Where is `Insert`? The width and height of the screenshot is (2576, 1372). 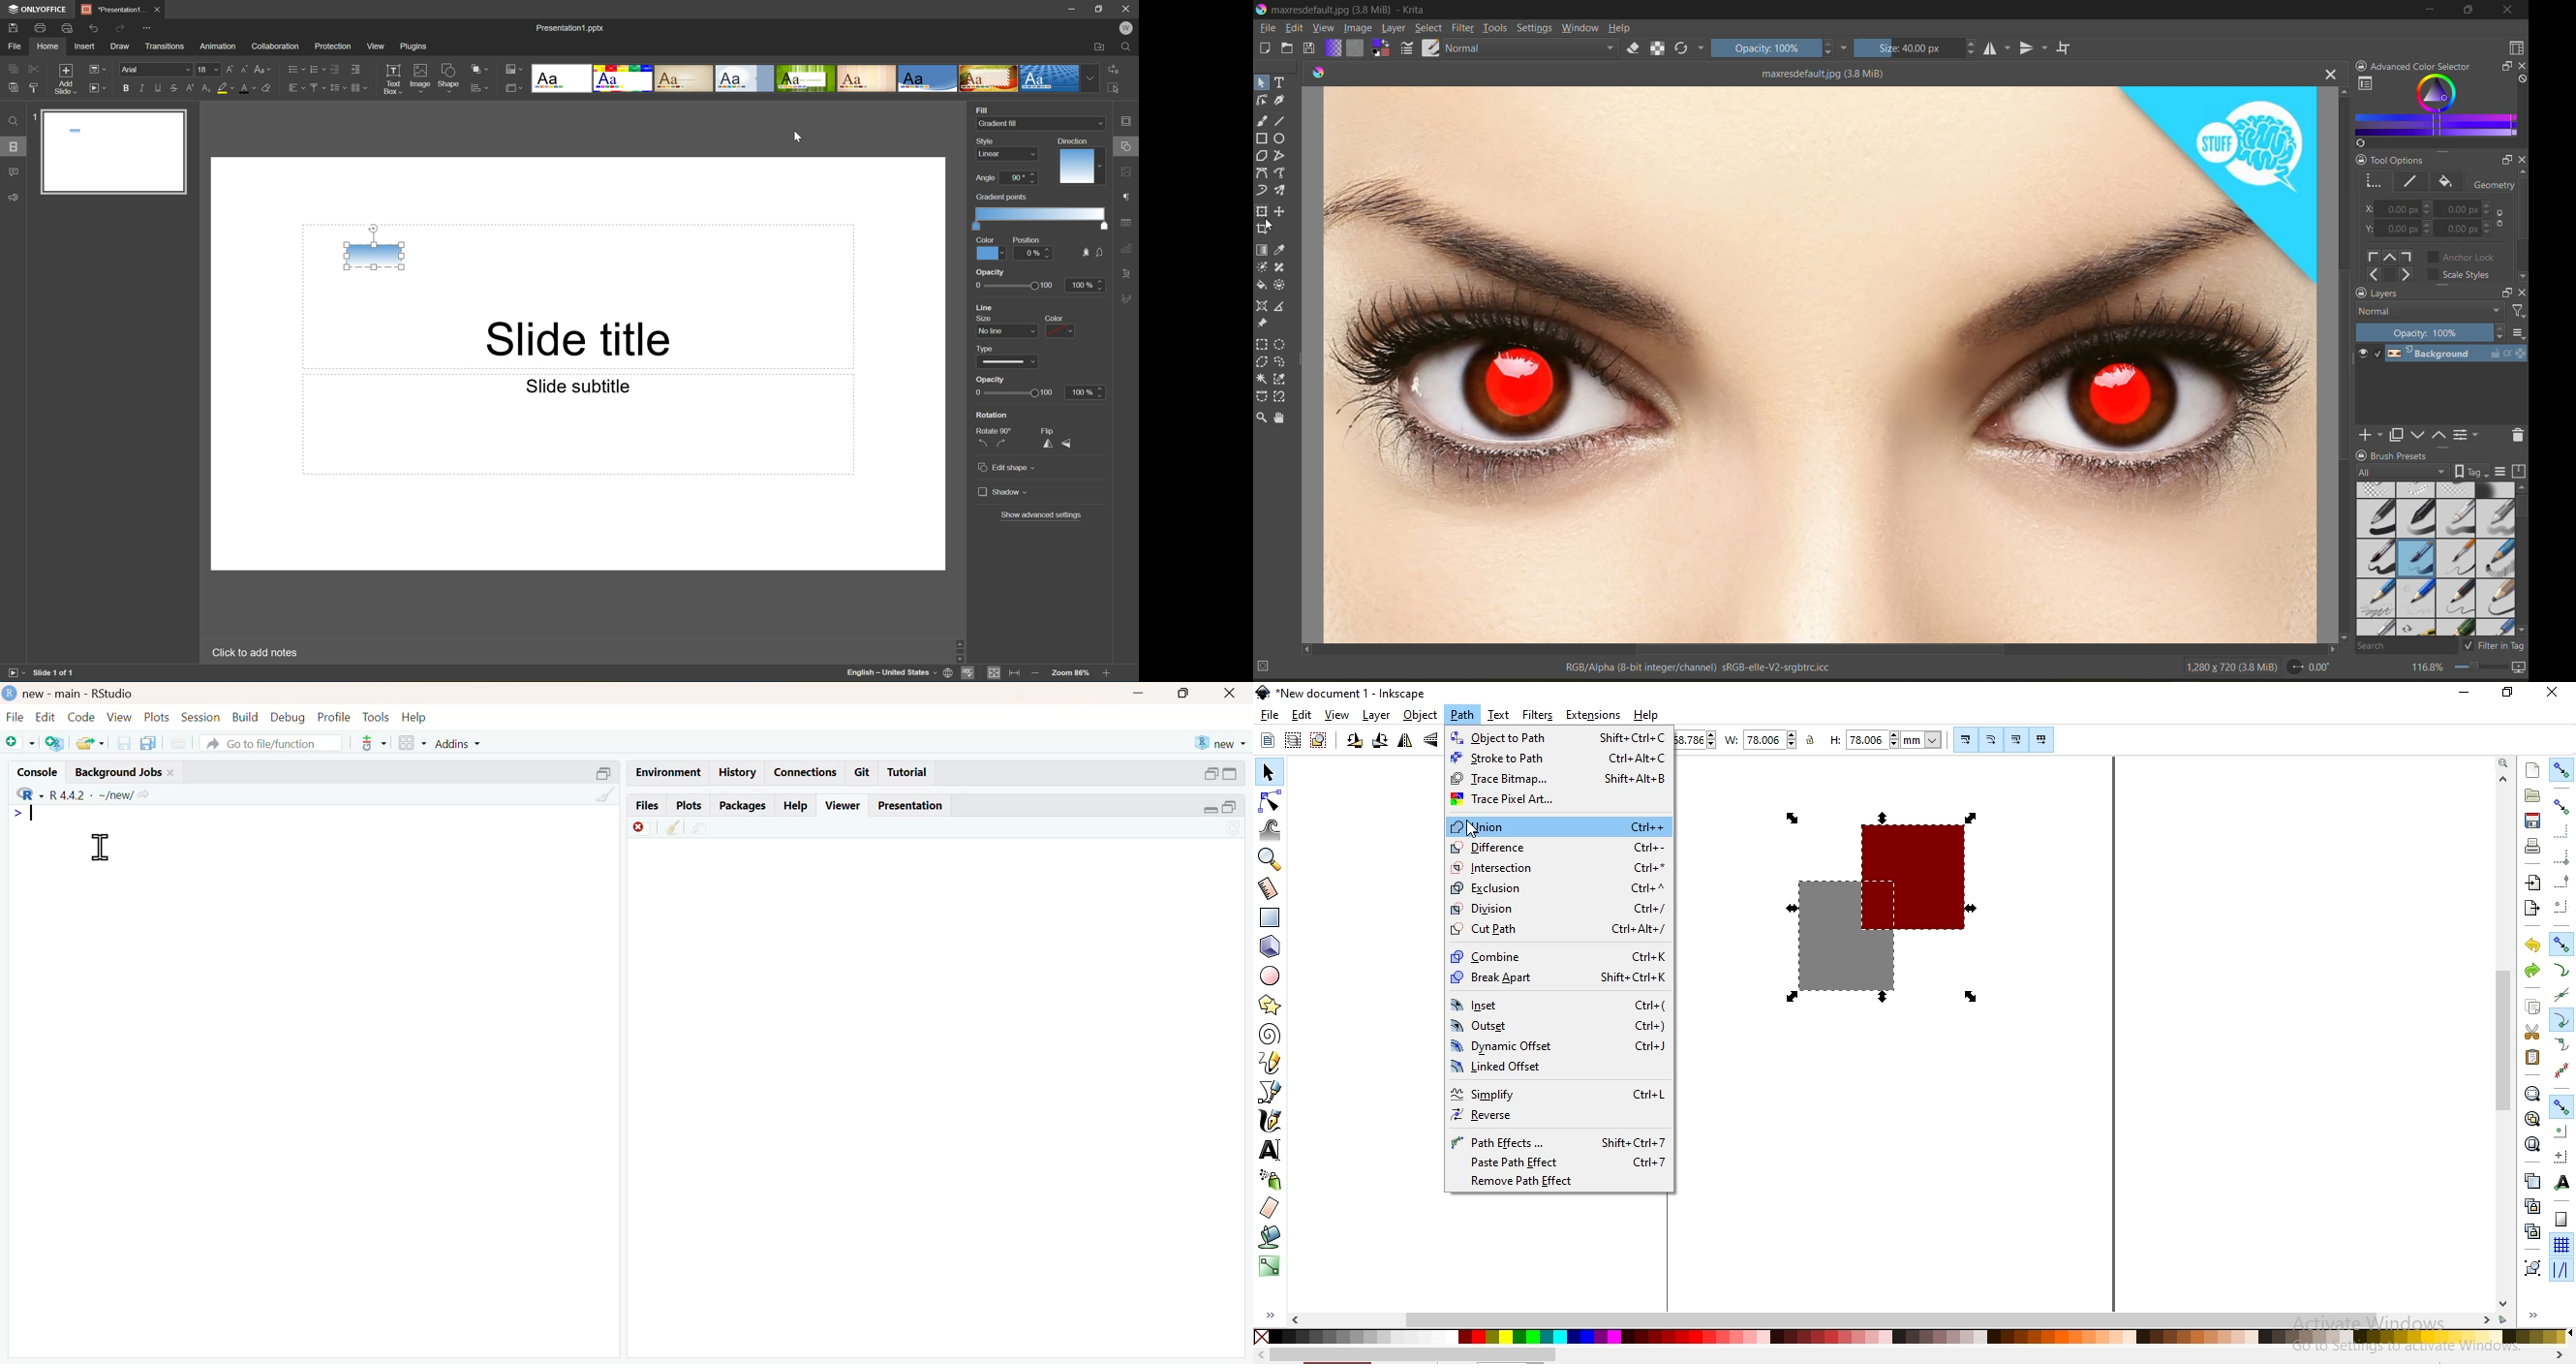 Insert is located at coordinates (84, 46).